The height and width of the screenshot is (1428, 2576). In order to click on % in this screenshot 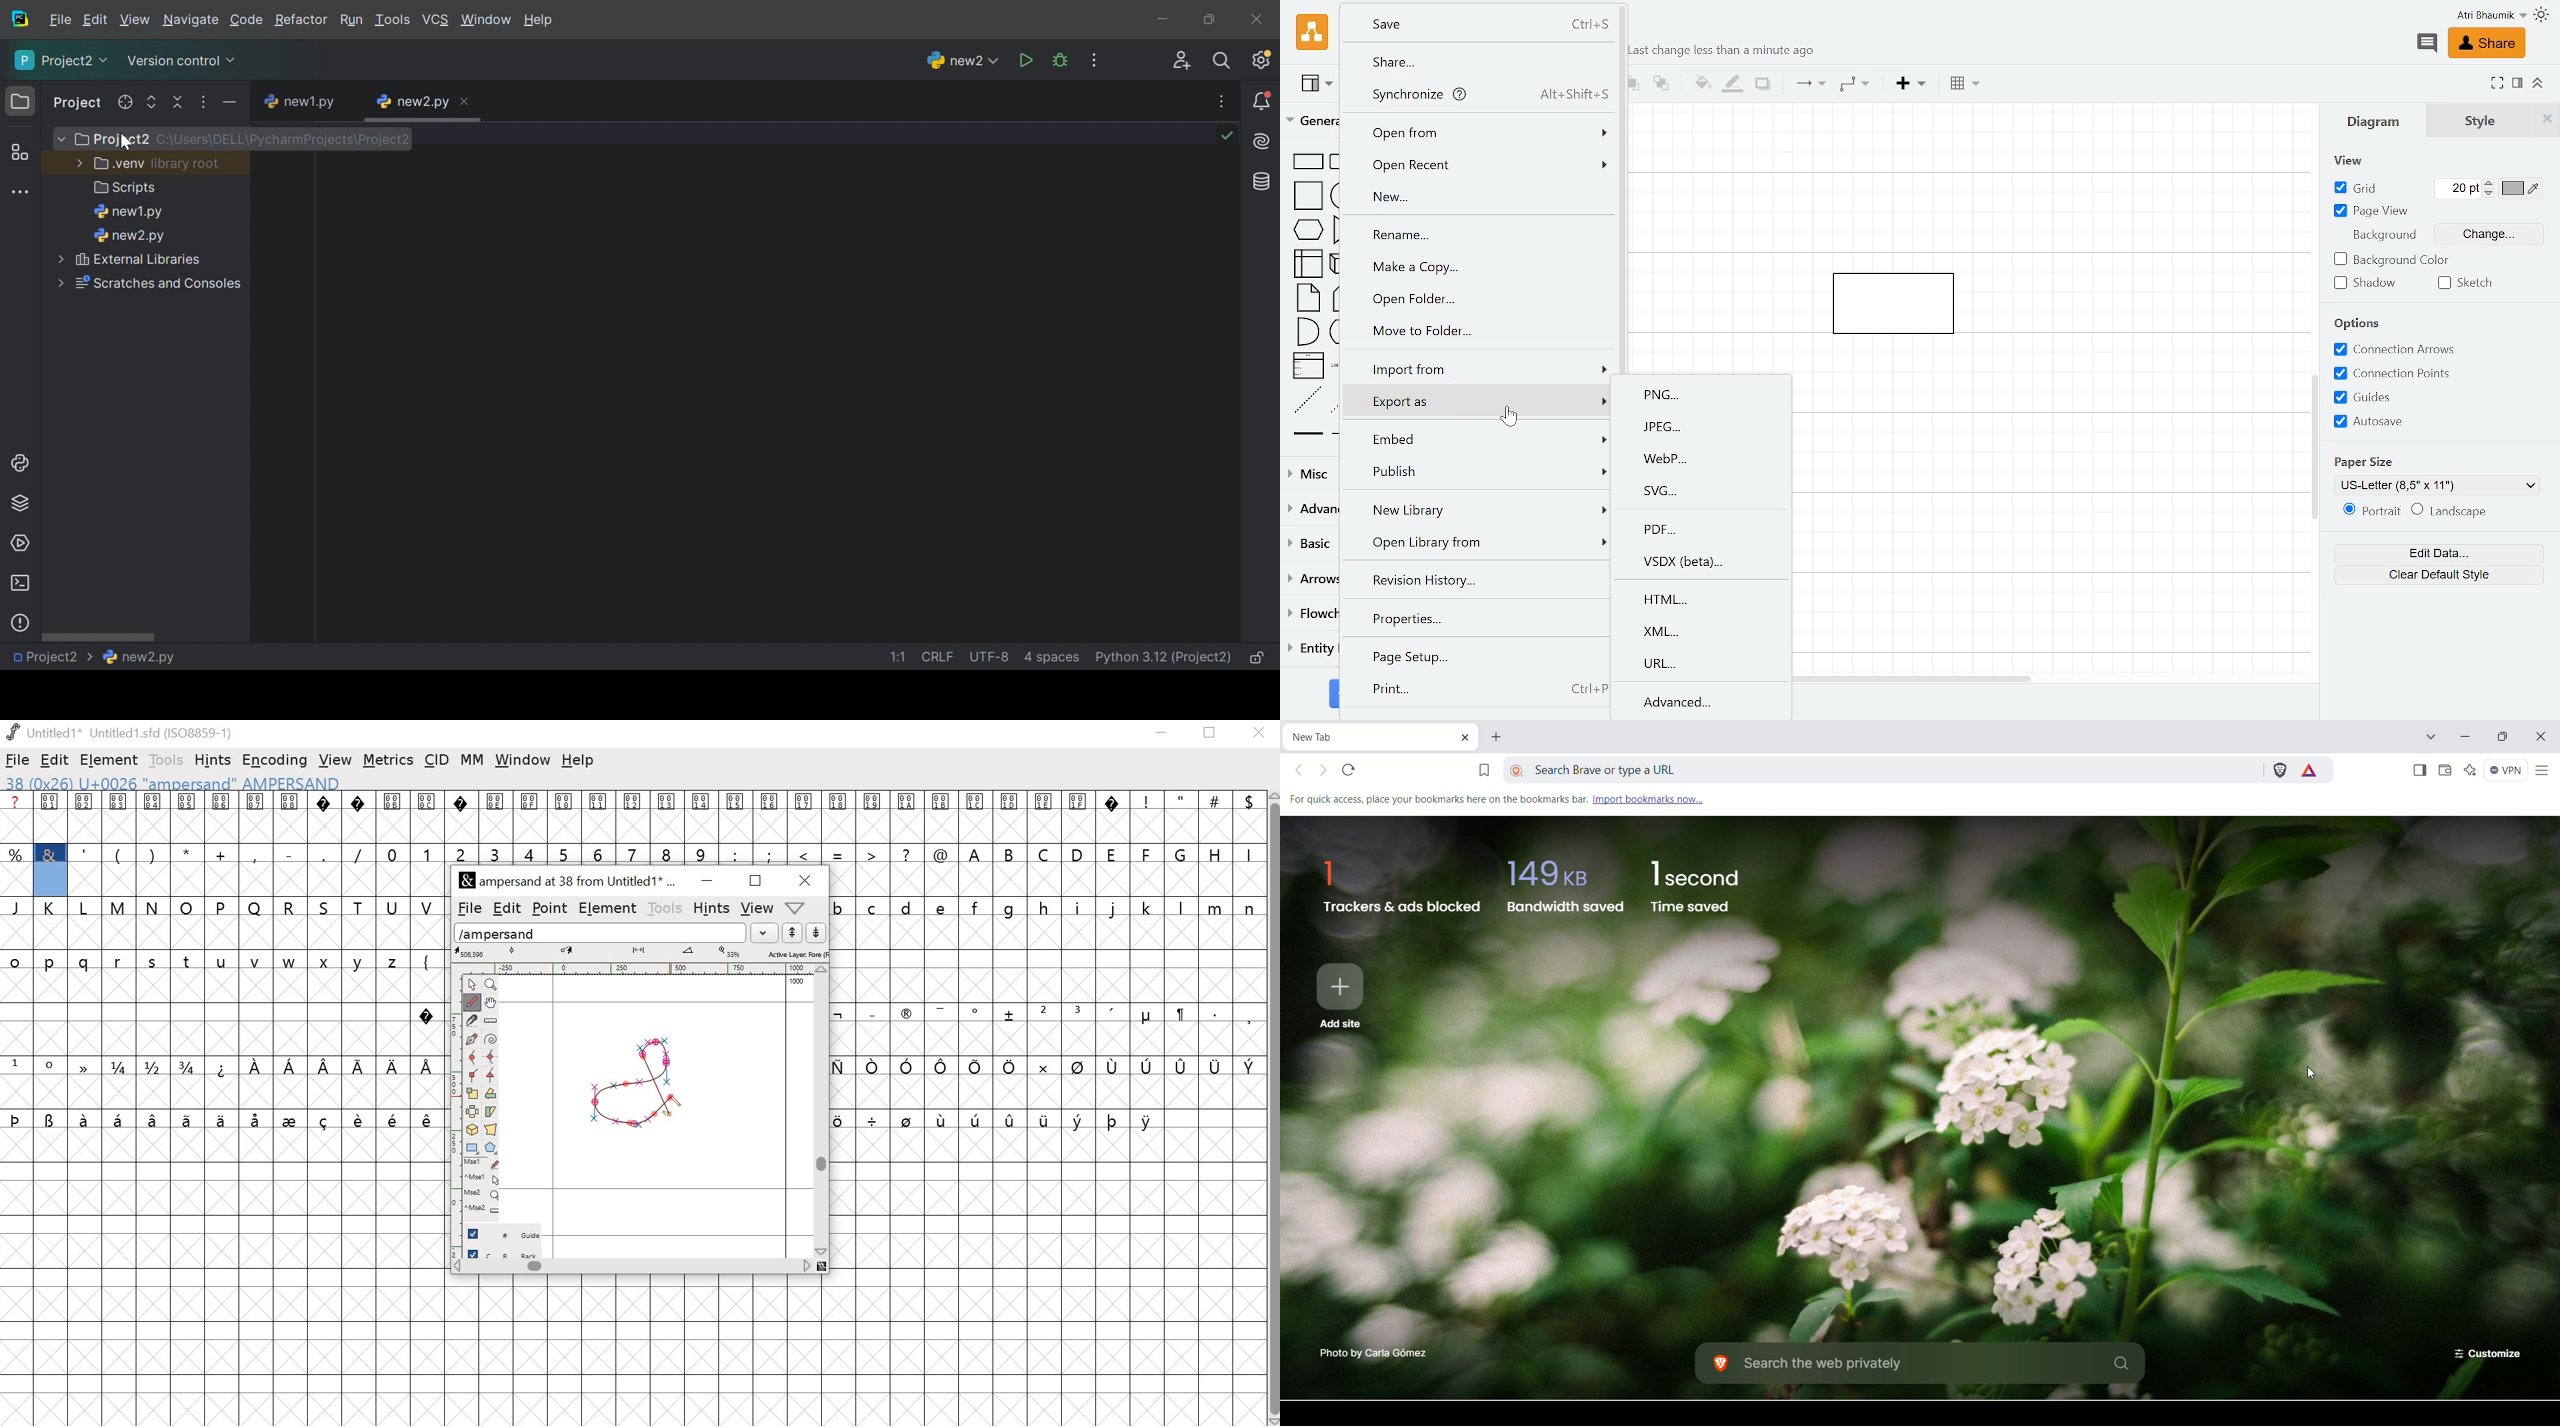, I will do `click(17, 854)`.